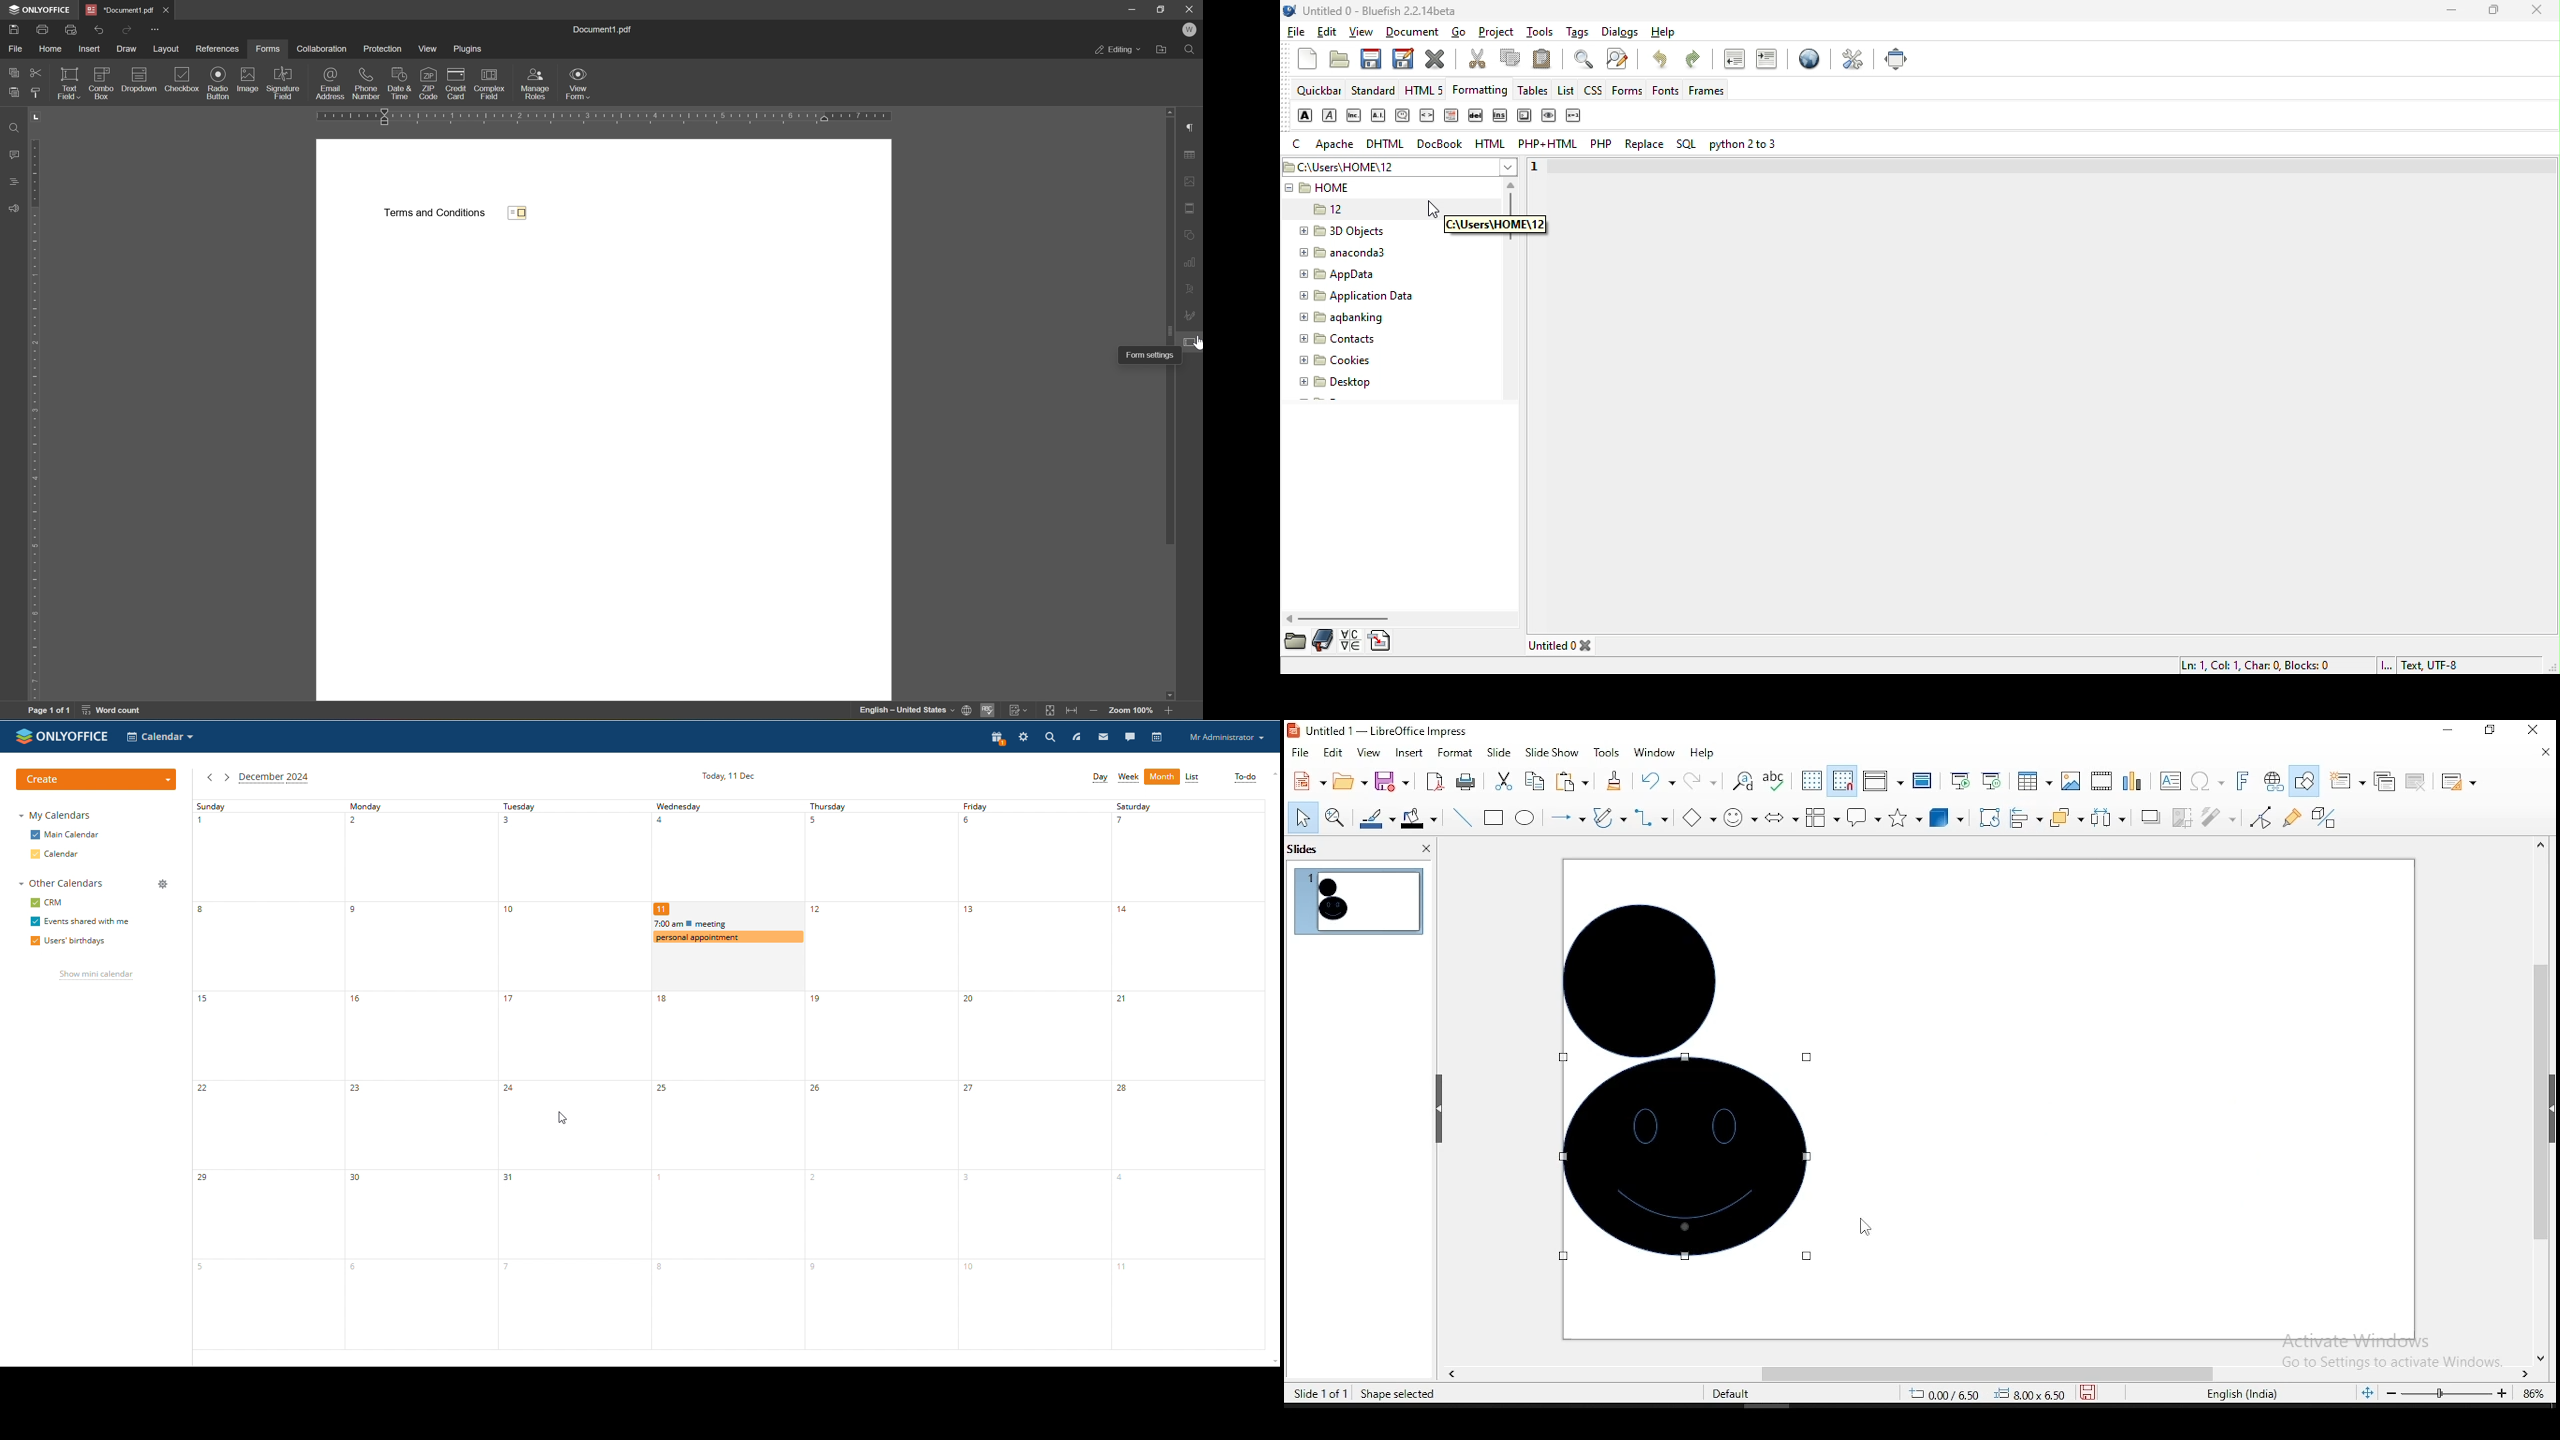 This screenshot has height=1456, width=2576. What do you see at coordinates (2366, 1391) in the screenshot?
I see `fit slide to current window` at bounding box center [2366, 1391].